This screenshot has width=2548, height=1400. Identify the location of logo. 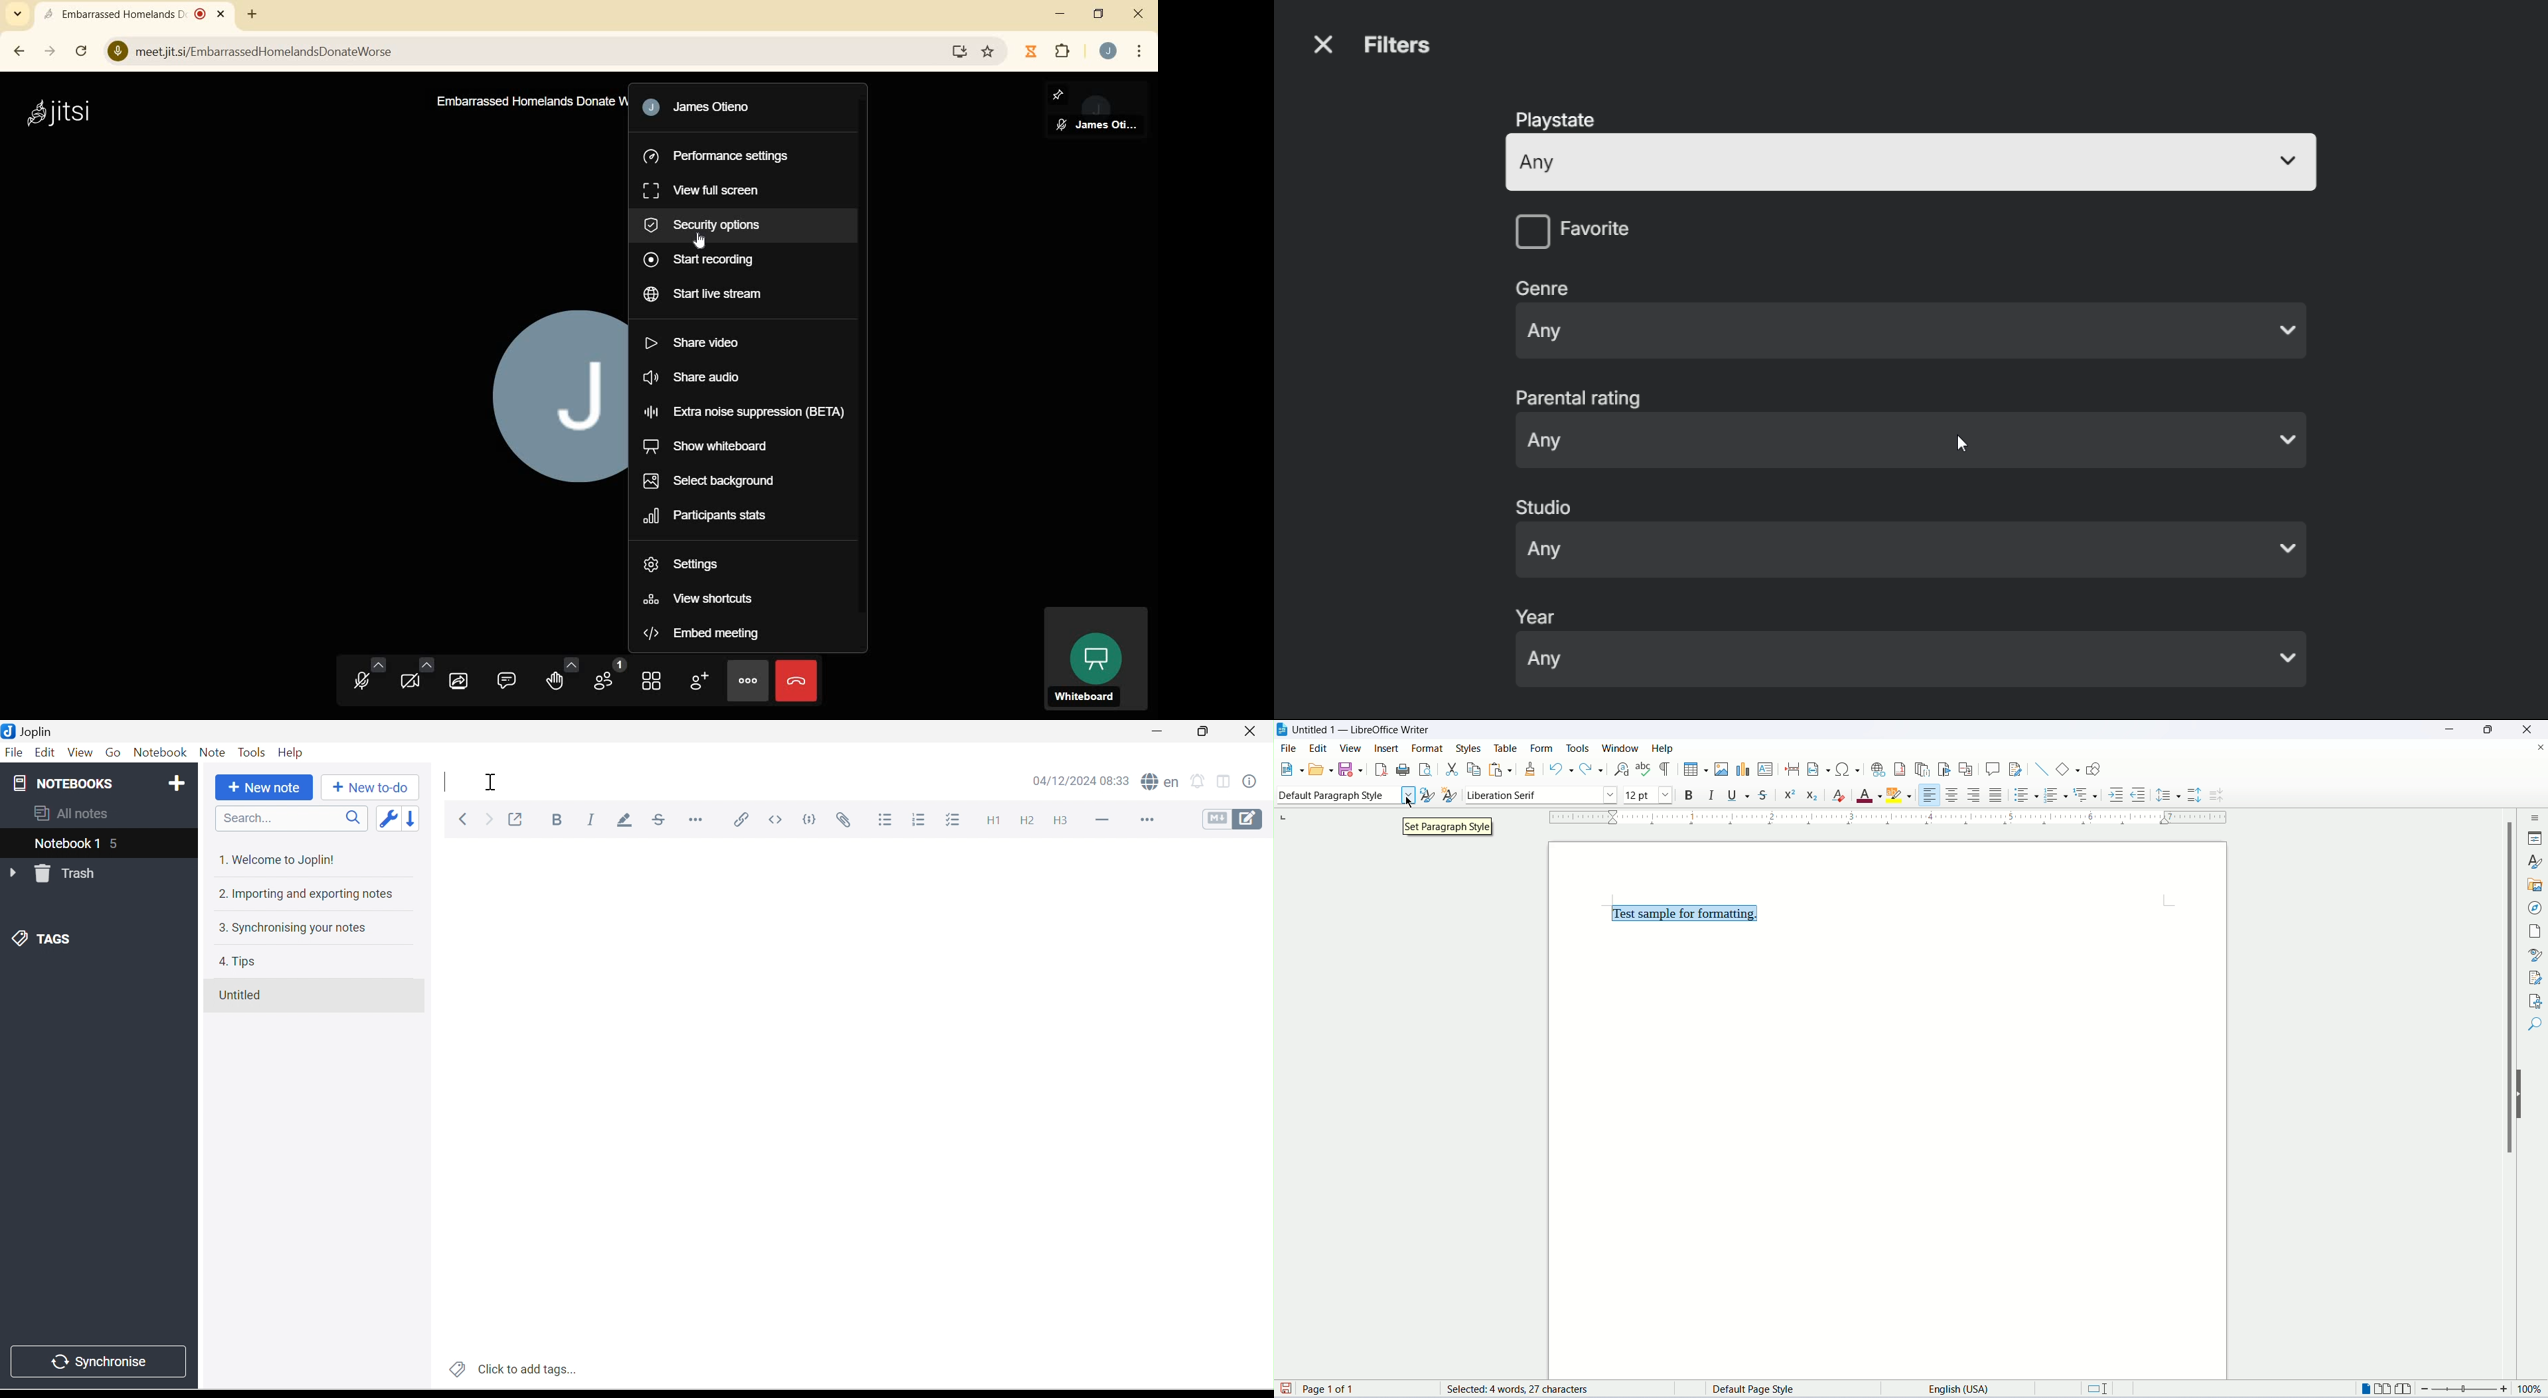
(1283, 731).